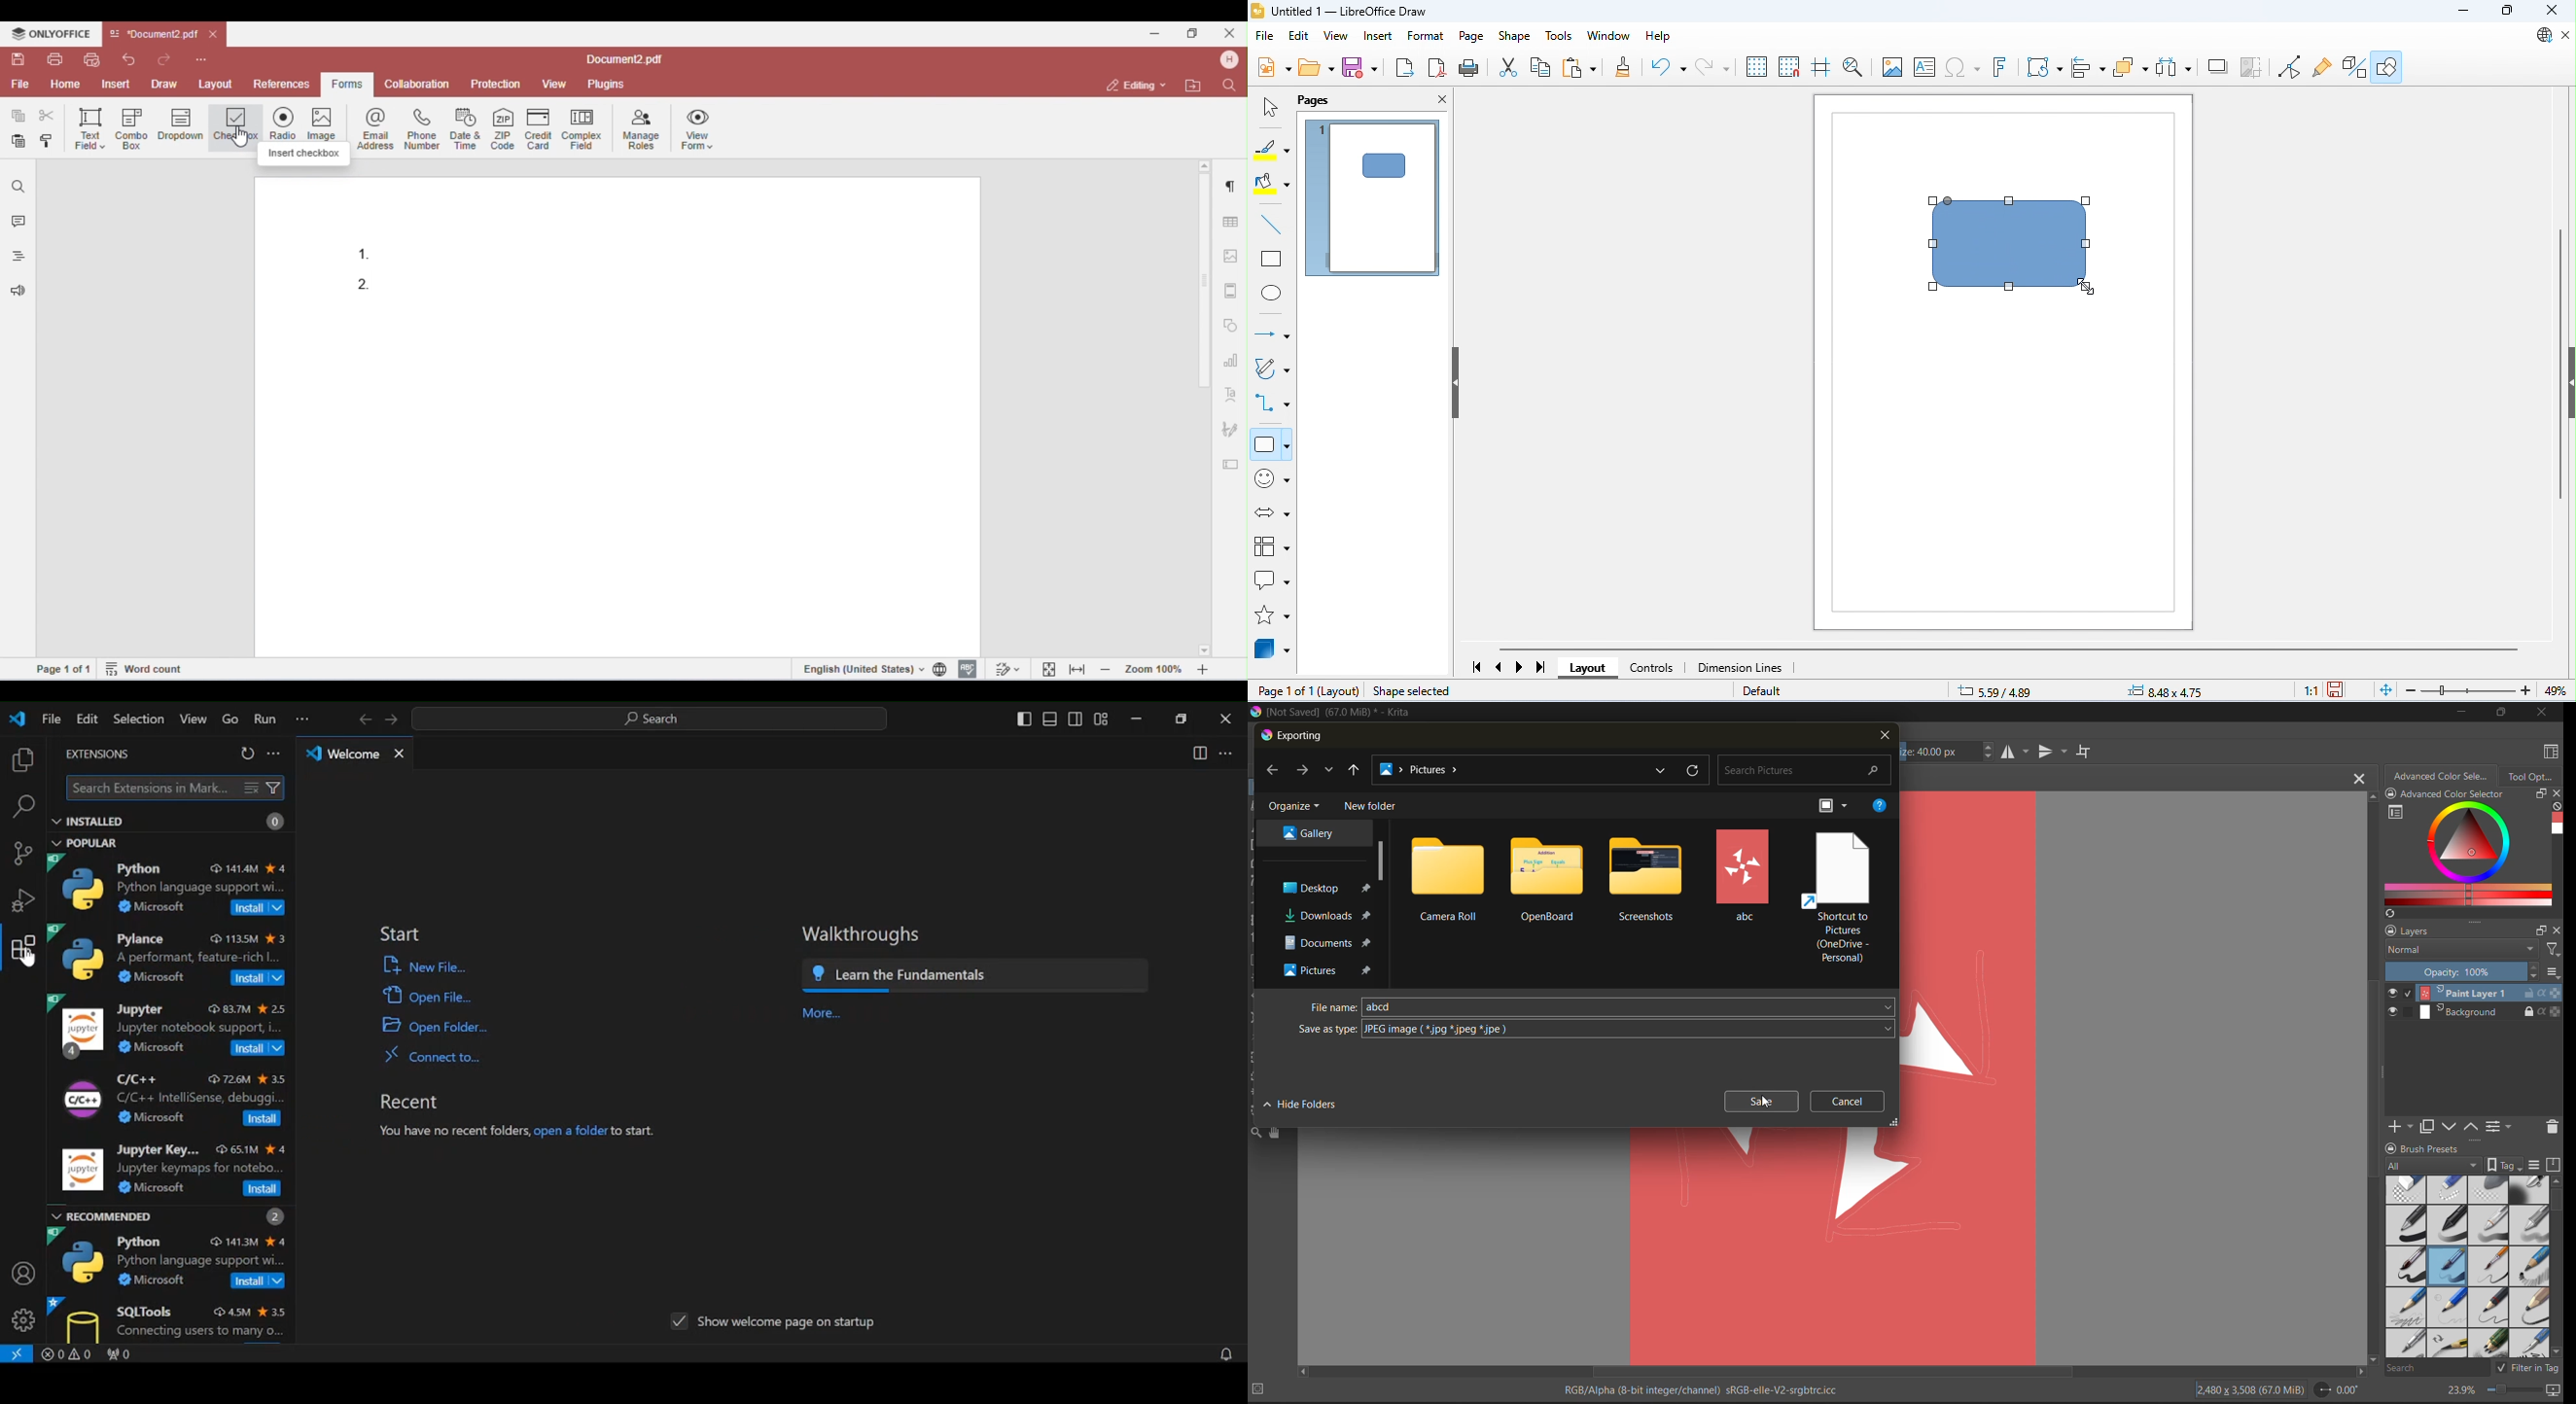 This screenshot has width=2576, height=1428. What do you see at coordinates (1448, 878) in the screenshot?
I see `folders and files` at bounding box center [1448, 878].